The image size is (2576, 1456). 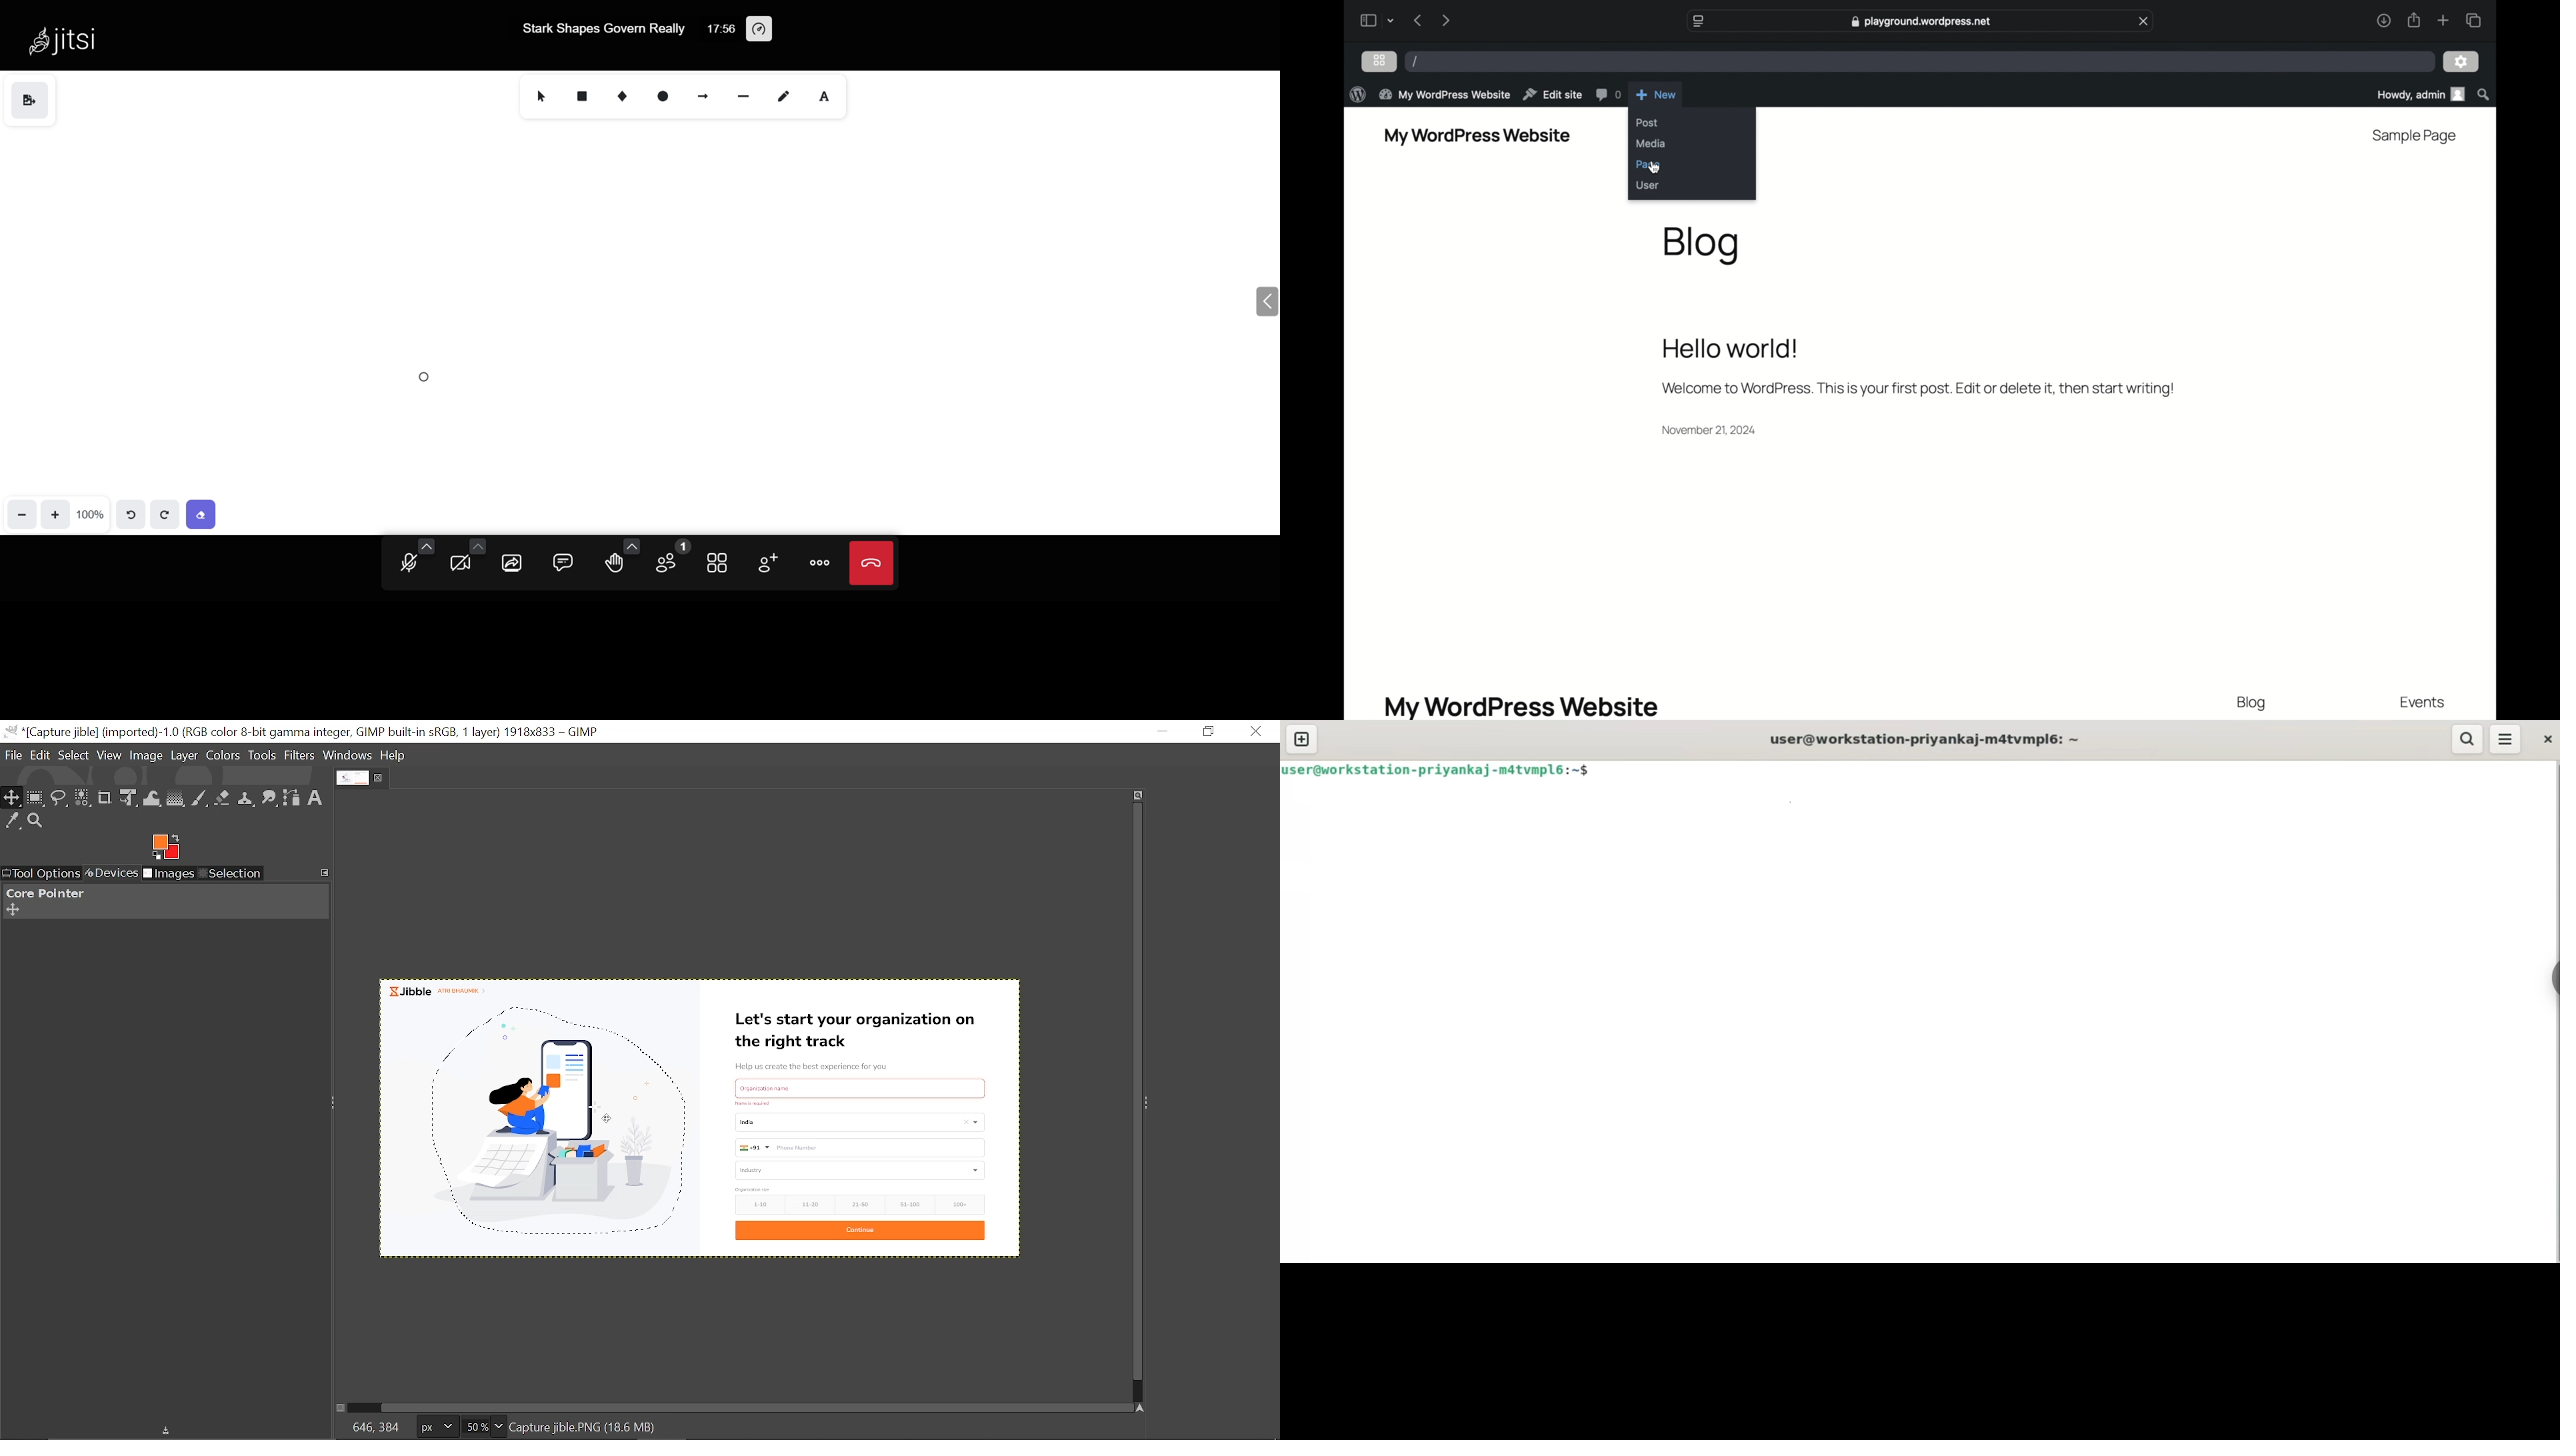 I want to click on new, so click(x=1656, y=95).